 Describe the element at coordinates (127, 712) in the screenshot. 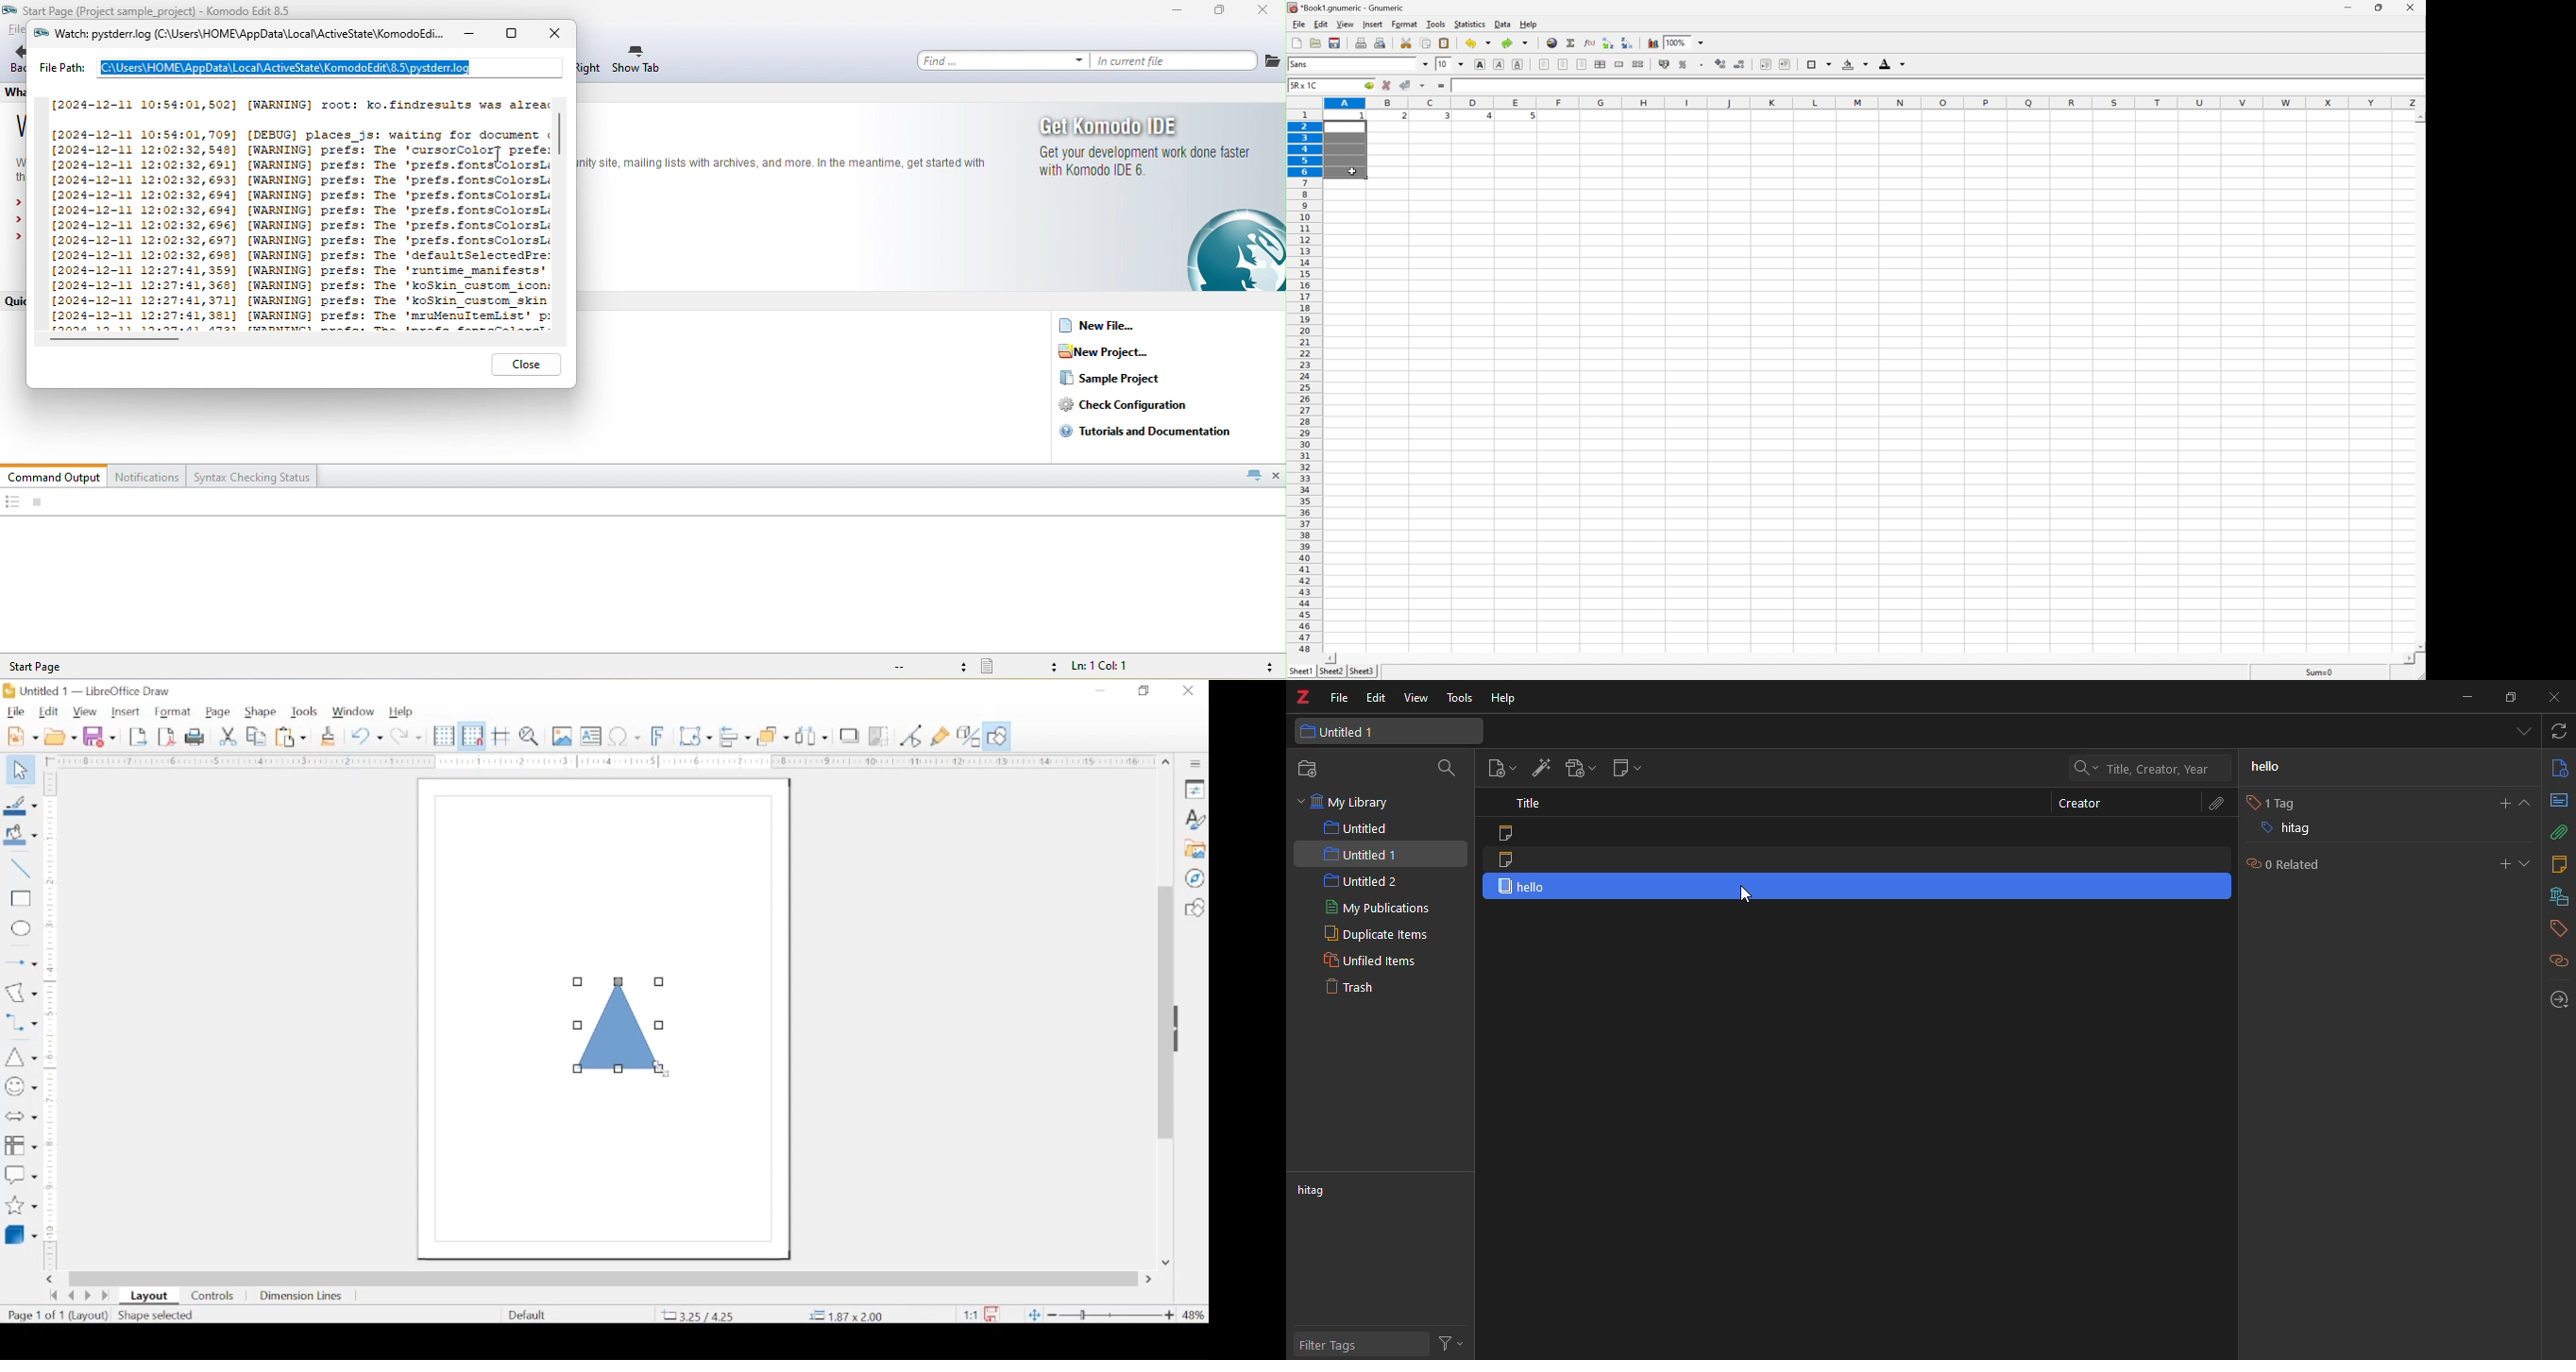

I see `insert` at that location.